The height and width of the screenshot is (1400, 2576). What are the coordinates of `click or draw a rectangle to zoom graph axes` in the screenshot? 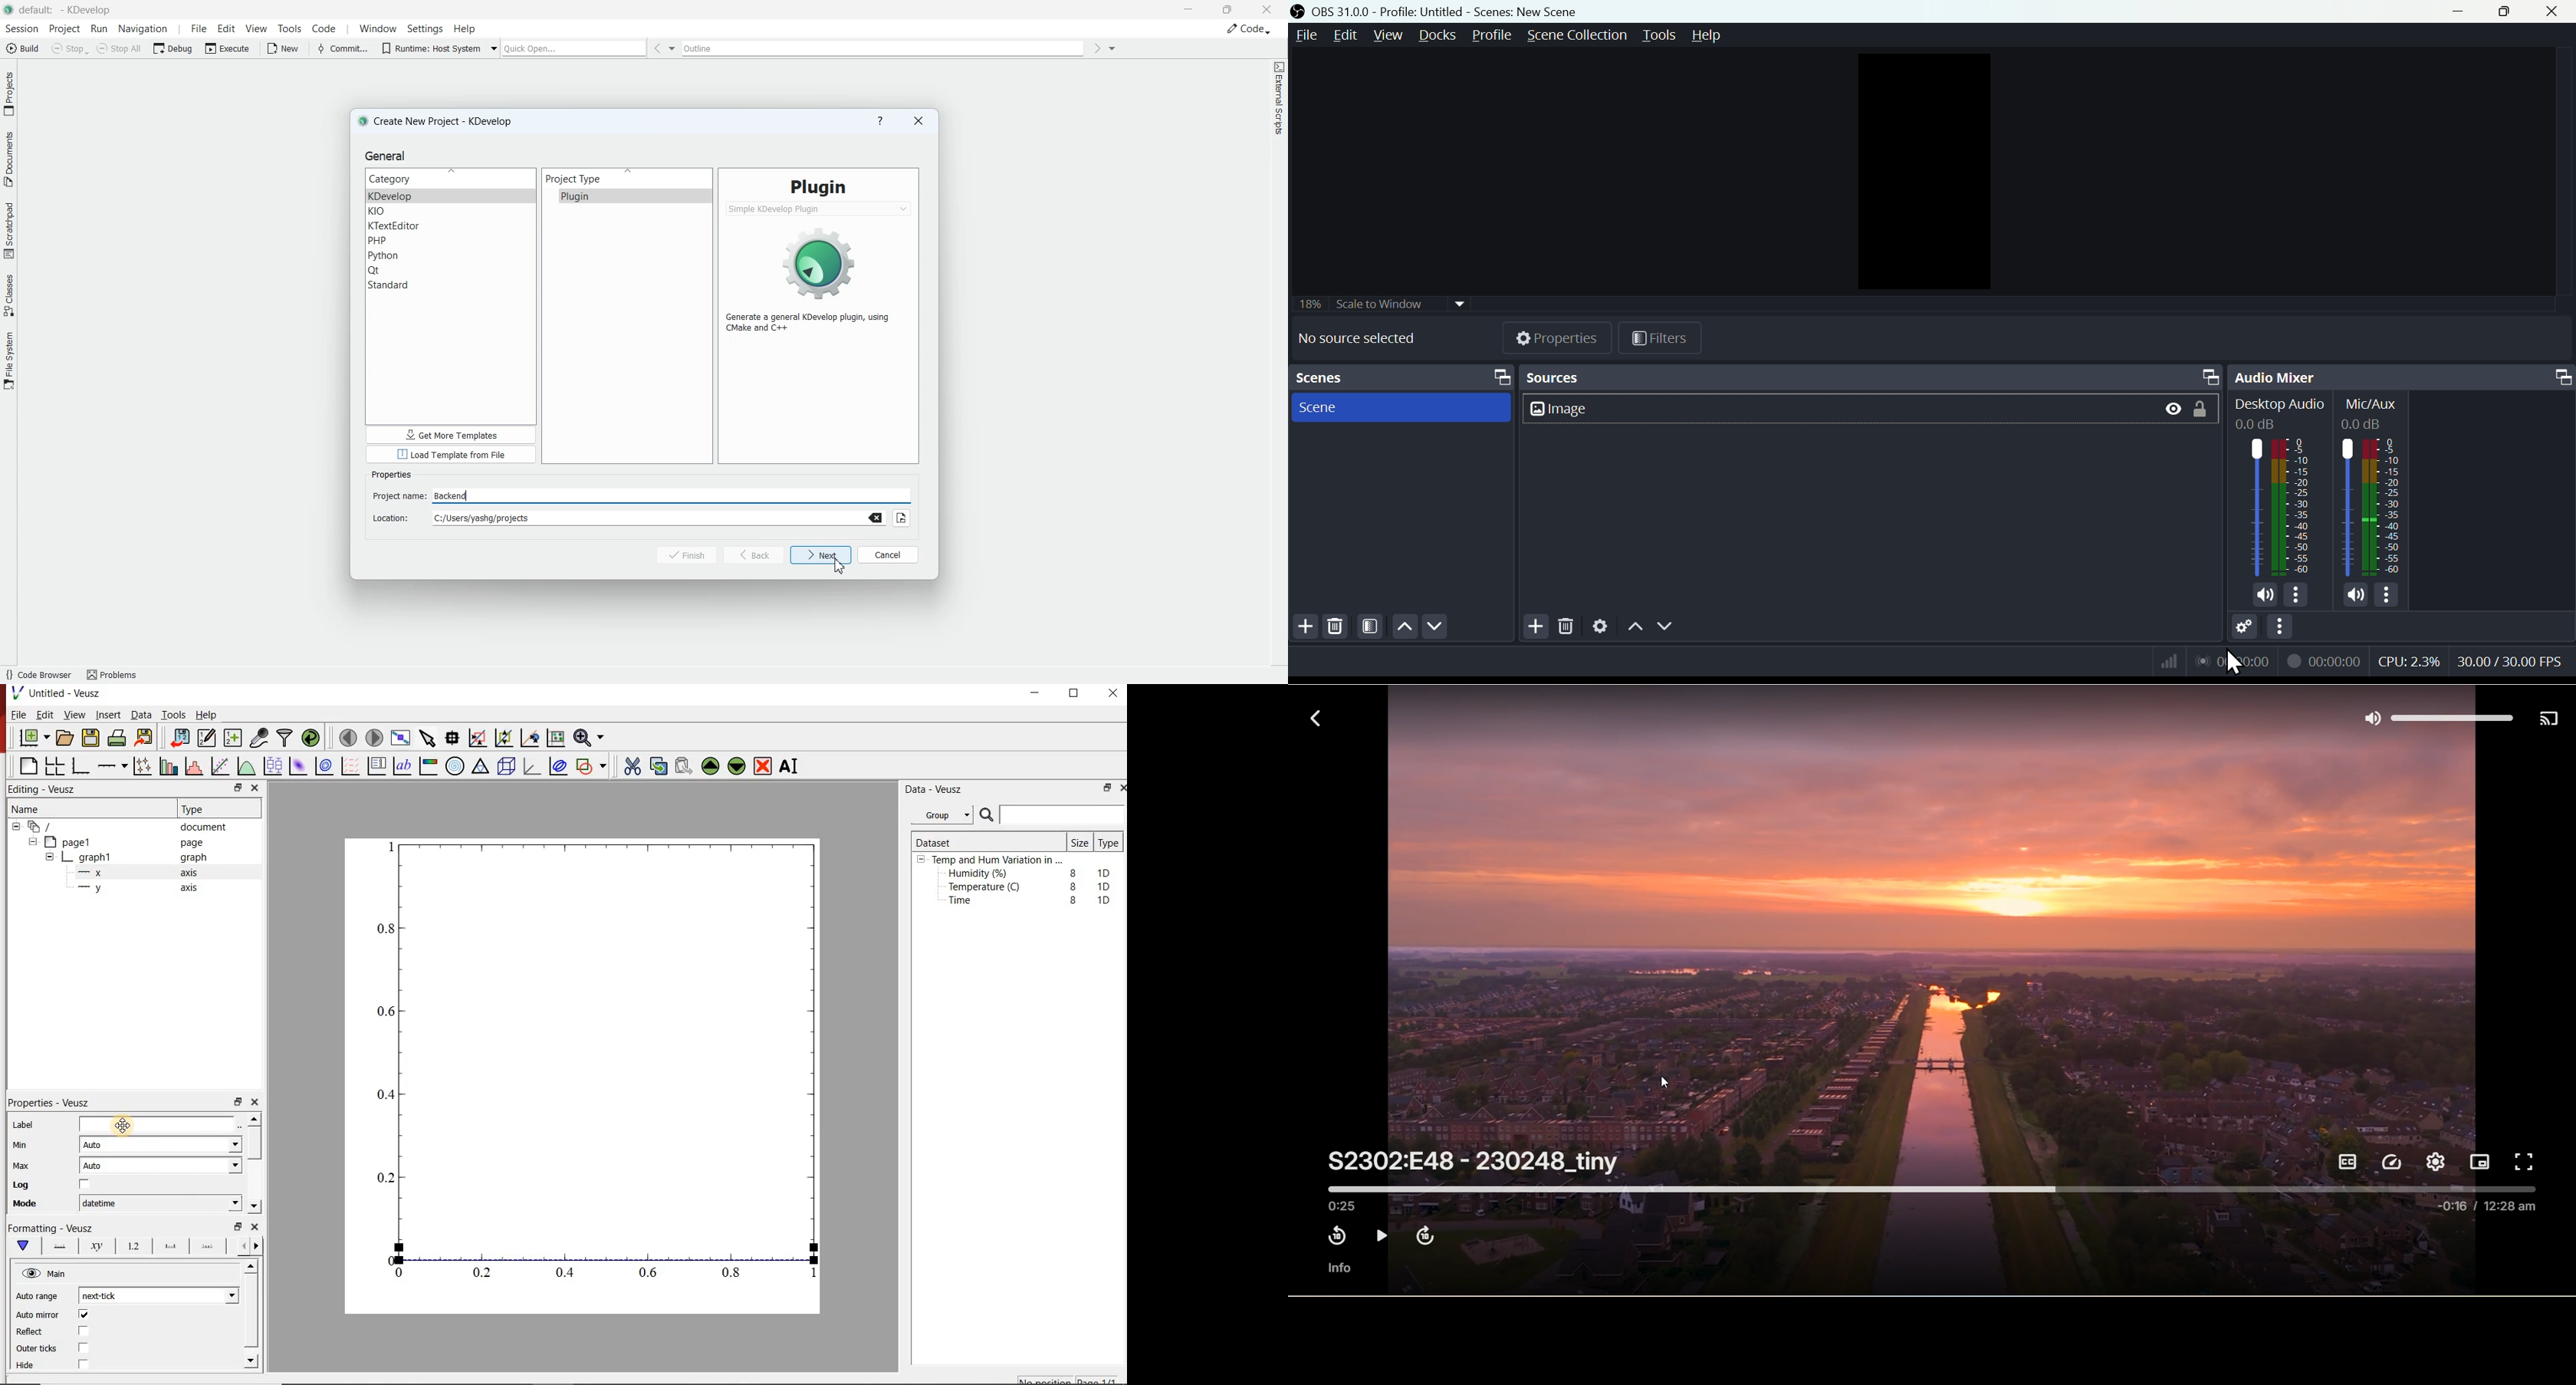 It's located at (480, 738).